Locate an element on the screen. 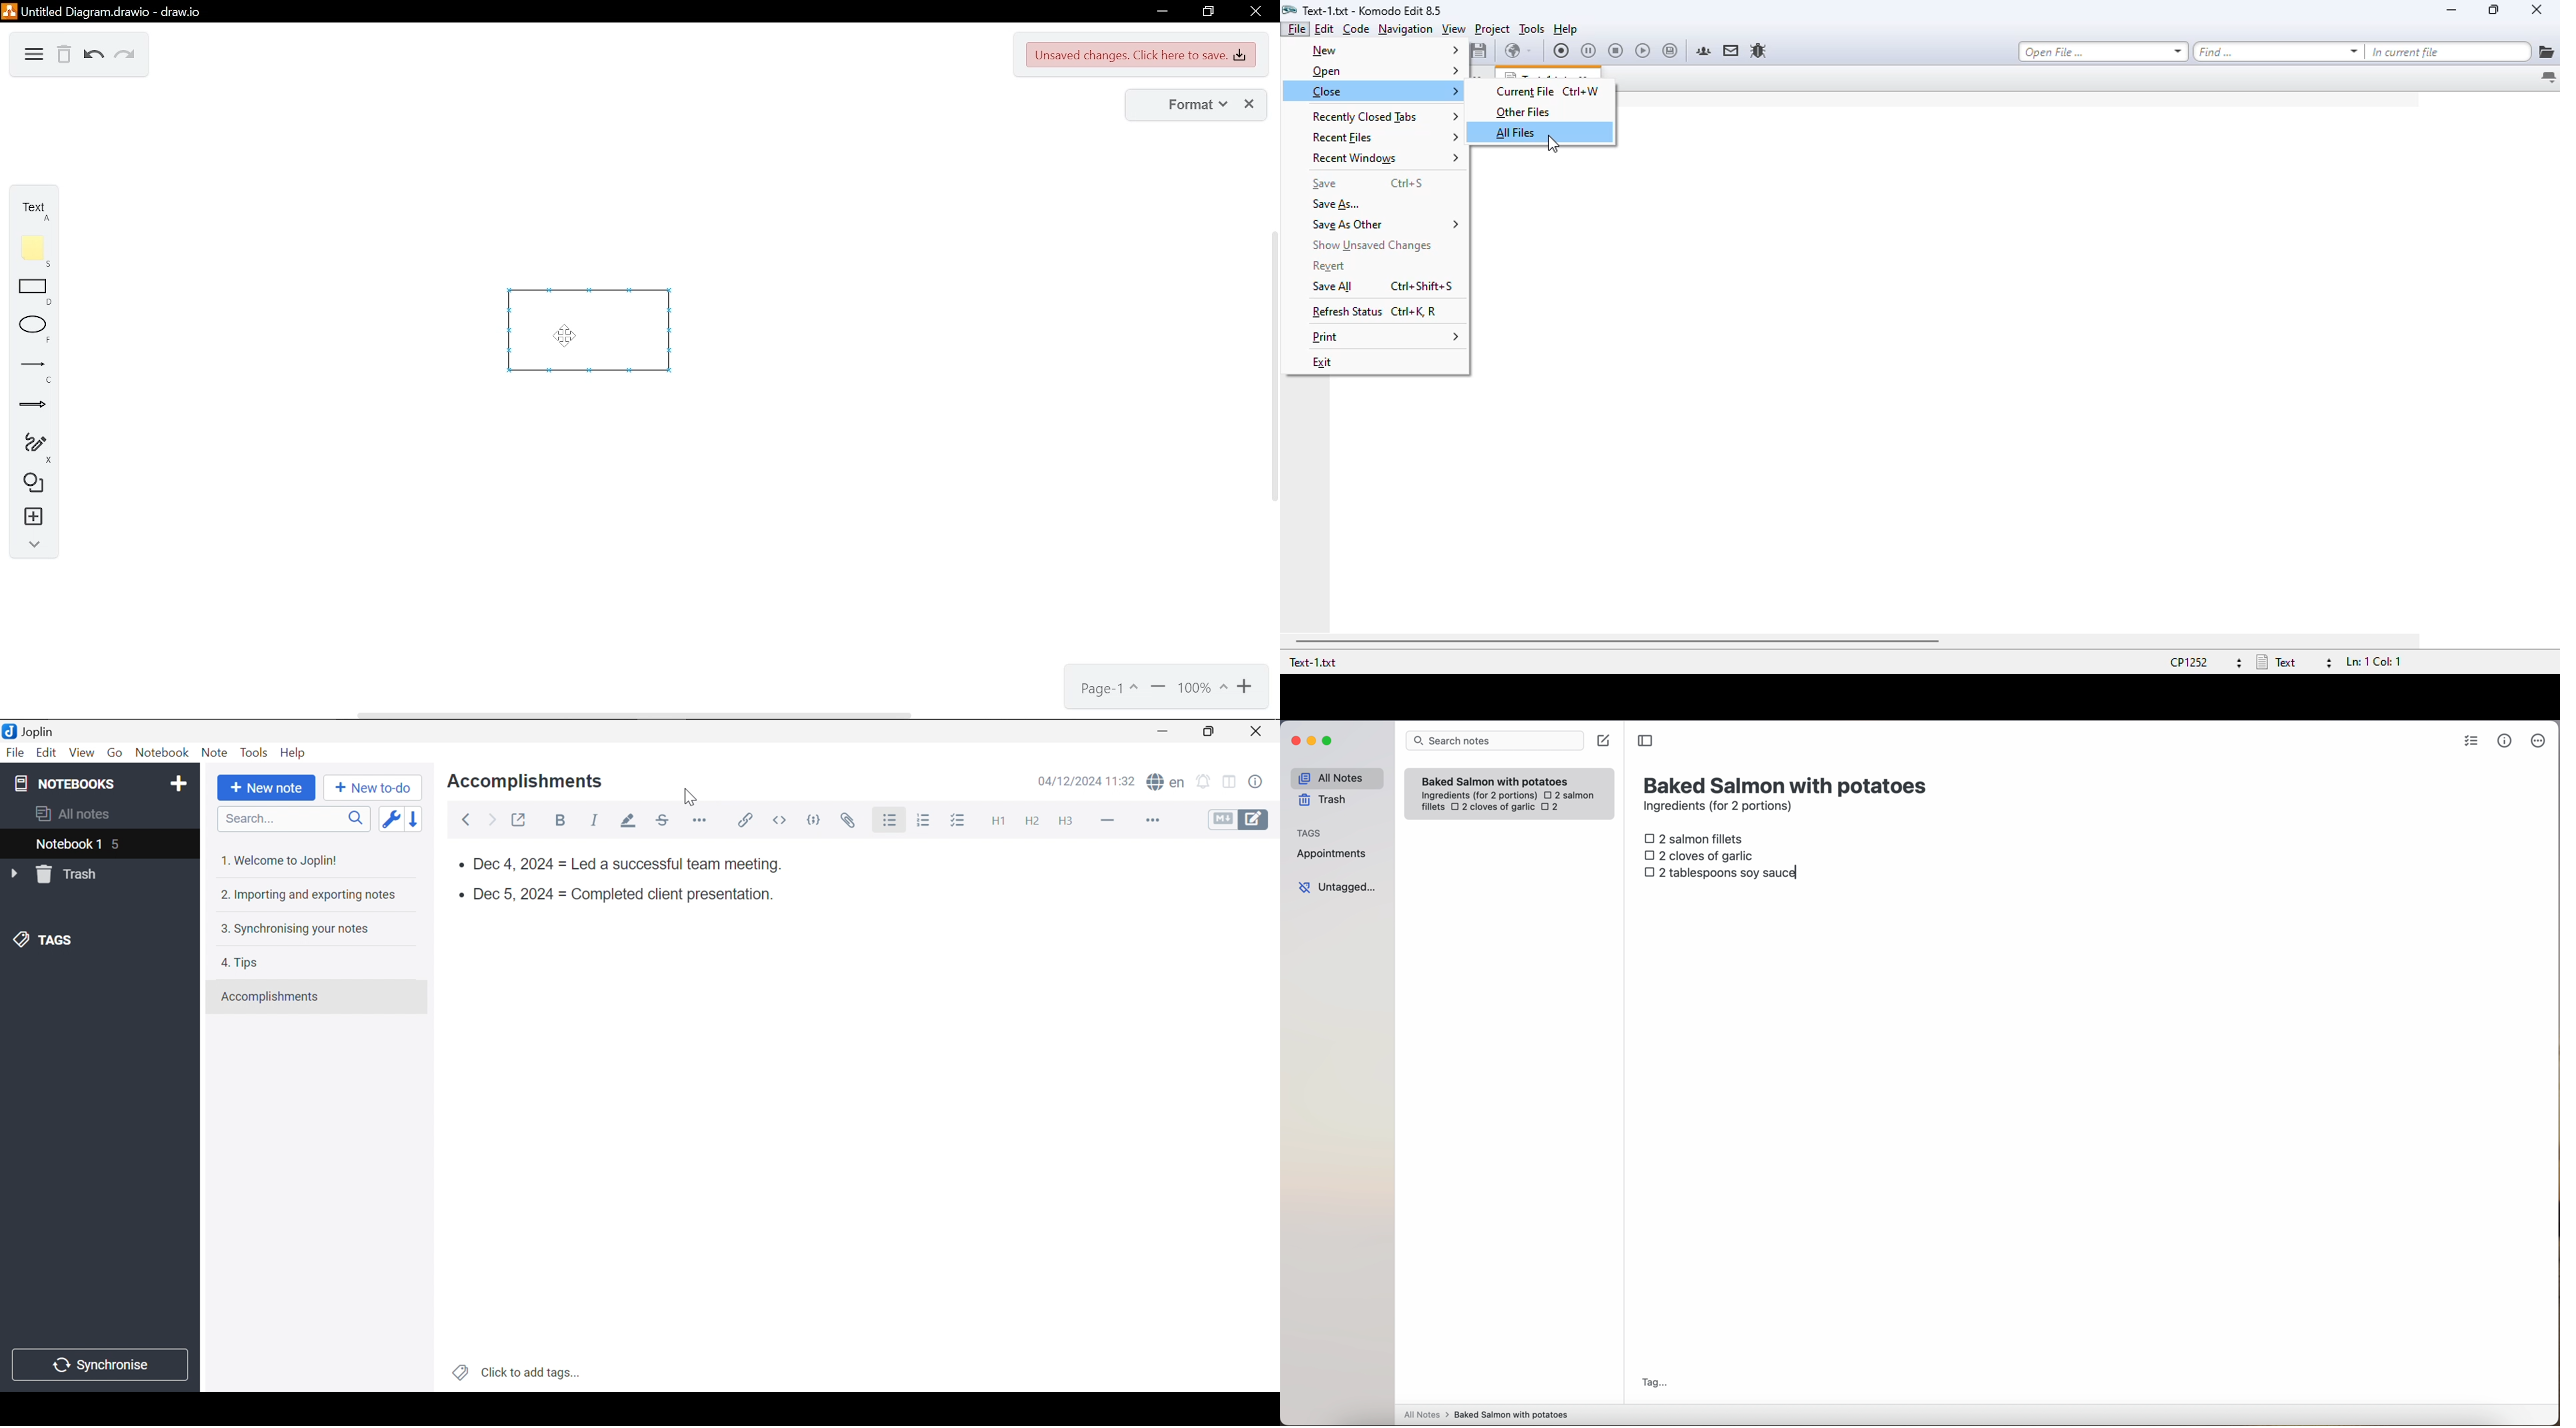  Go is located at coordinates (117, 753).